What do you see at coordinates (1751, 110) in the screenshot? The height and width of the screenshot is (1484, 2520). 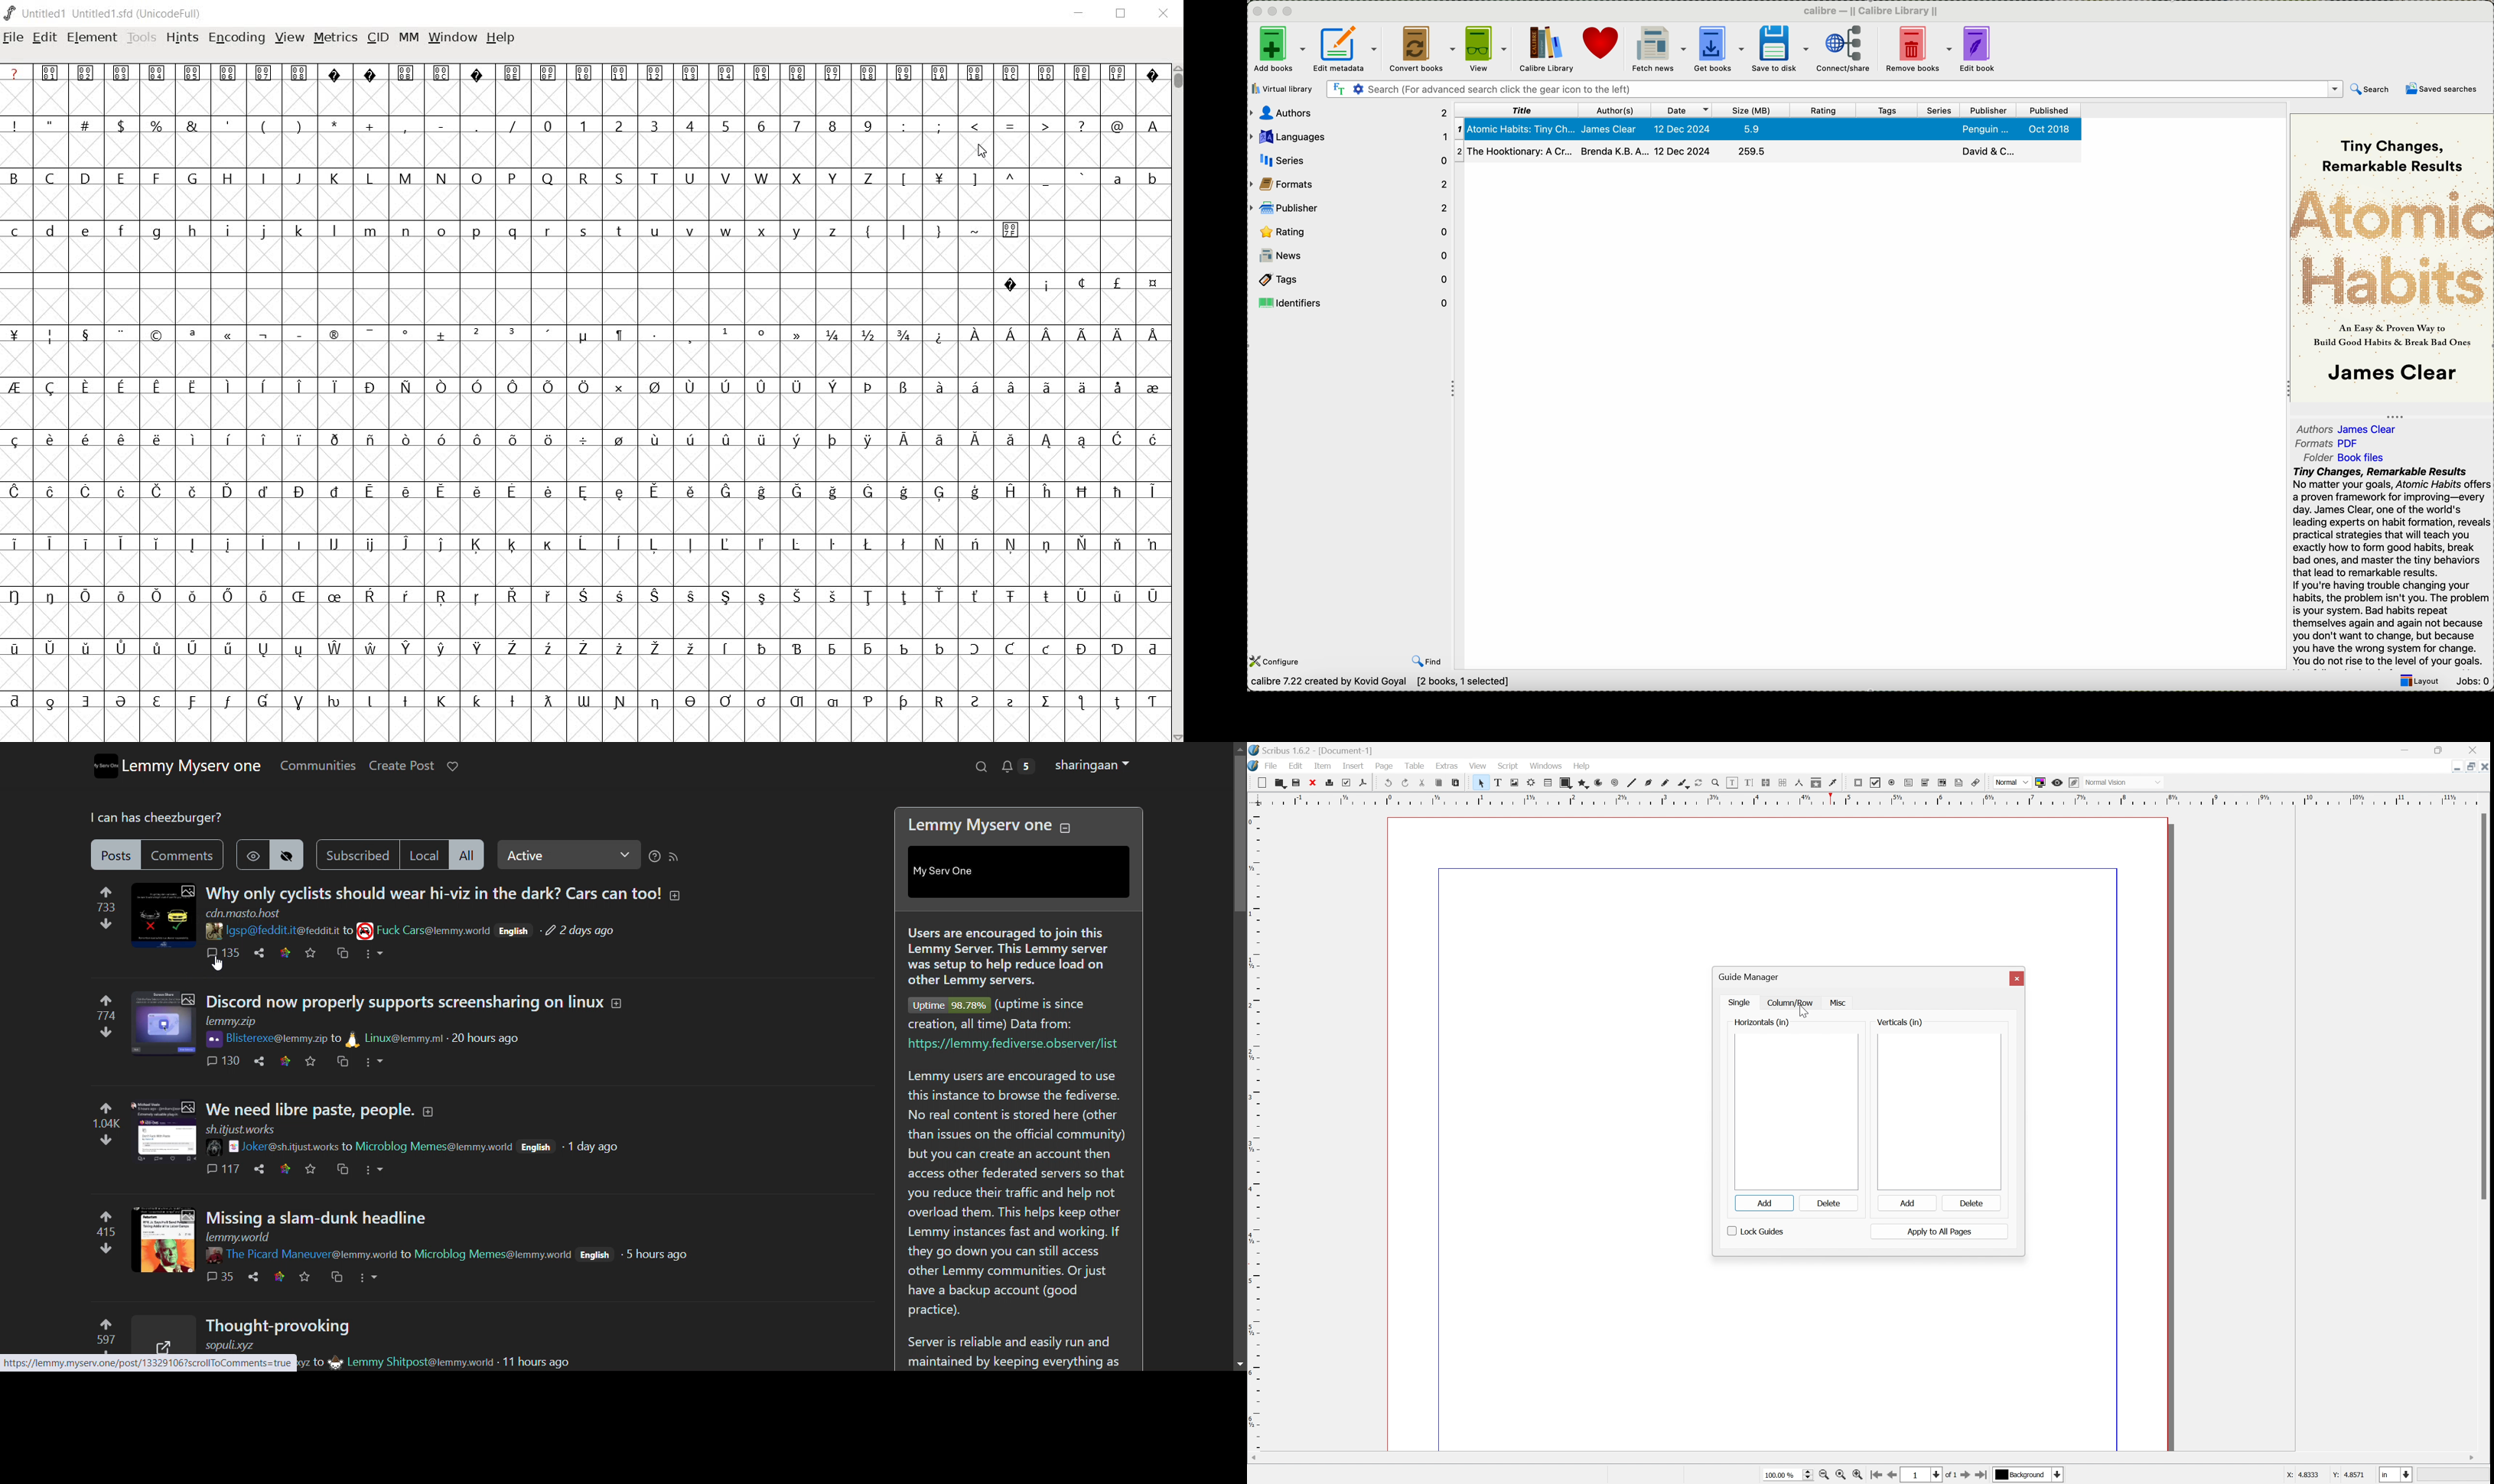 I see `size` at bounding box center [1751, 110].